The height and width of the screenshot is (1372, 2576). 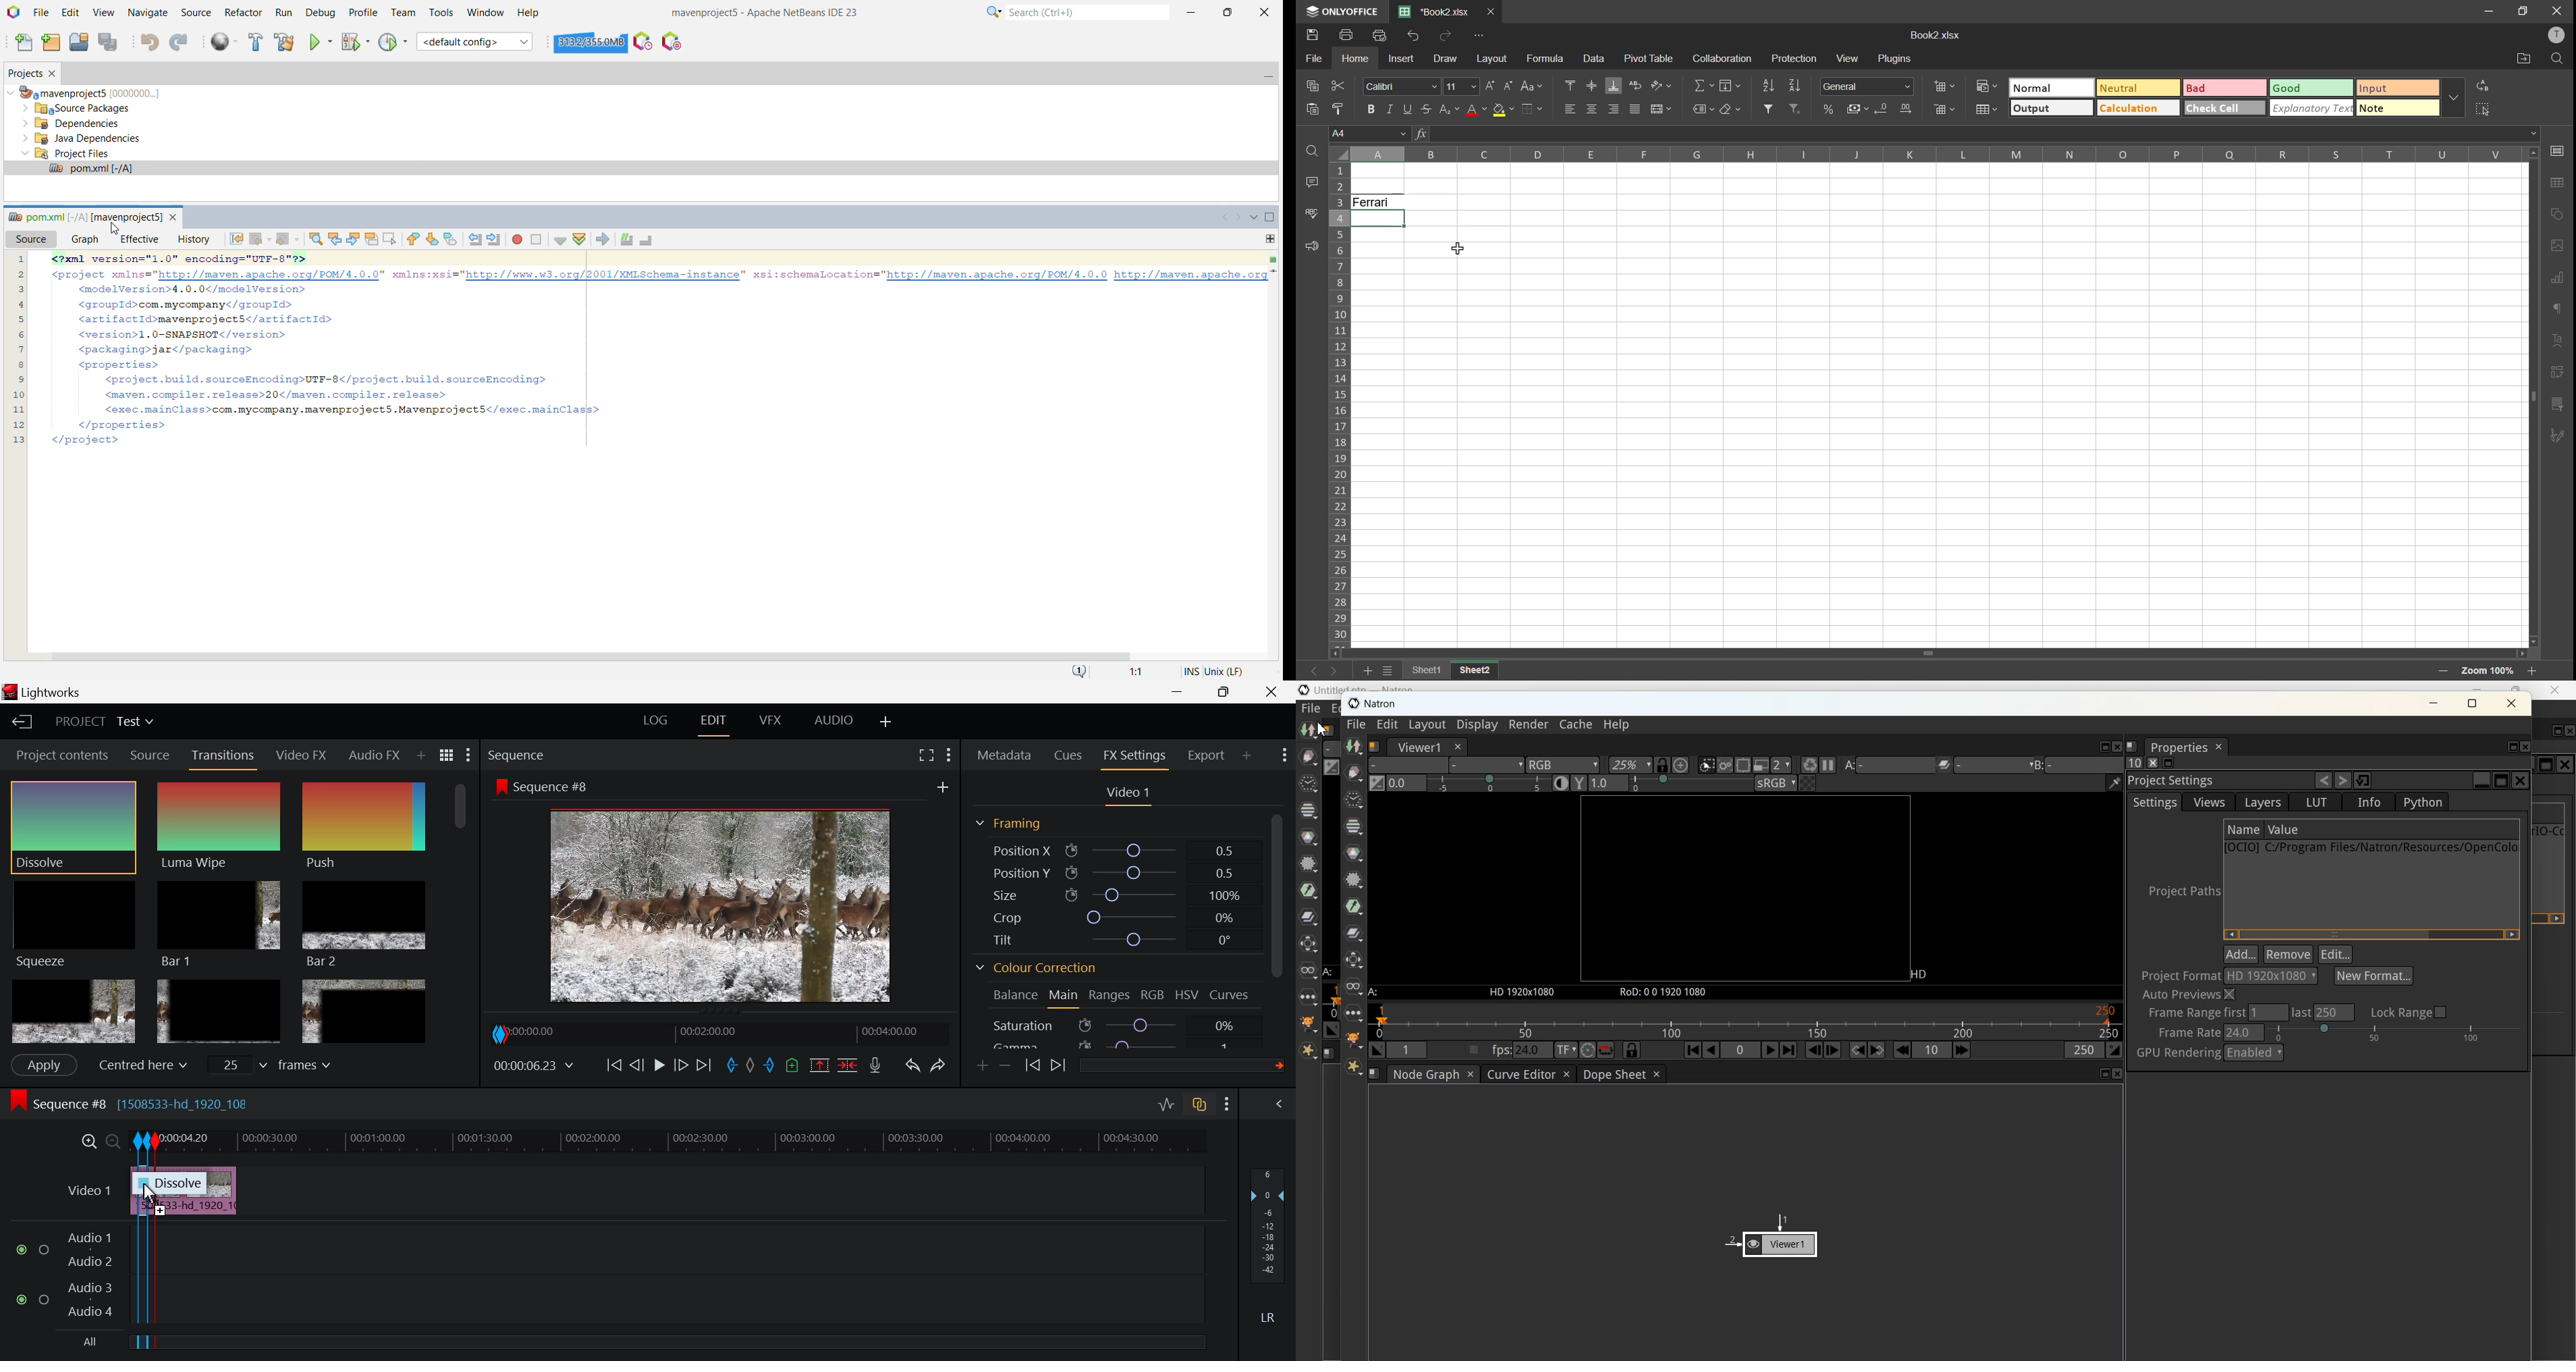 I want to click on quick print, so click(x=1381, y=35).